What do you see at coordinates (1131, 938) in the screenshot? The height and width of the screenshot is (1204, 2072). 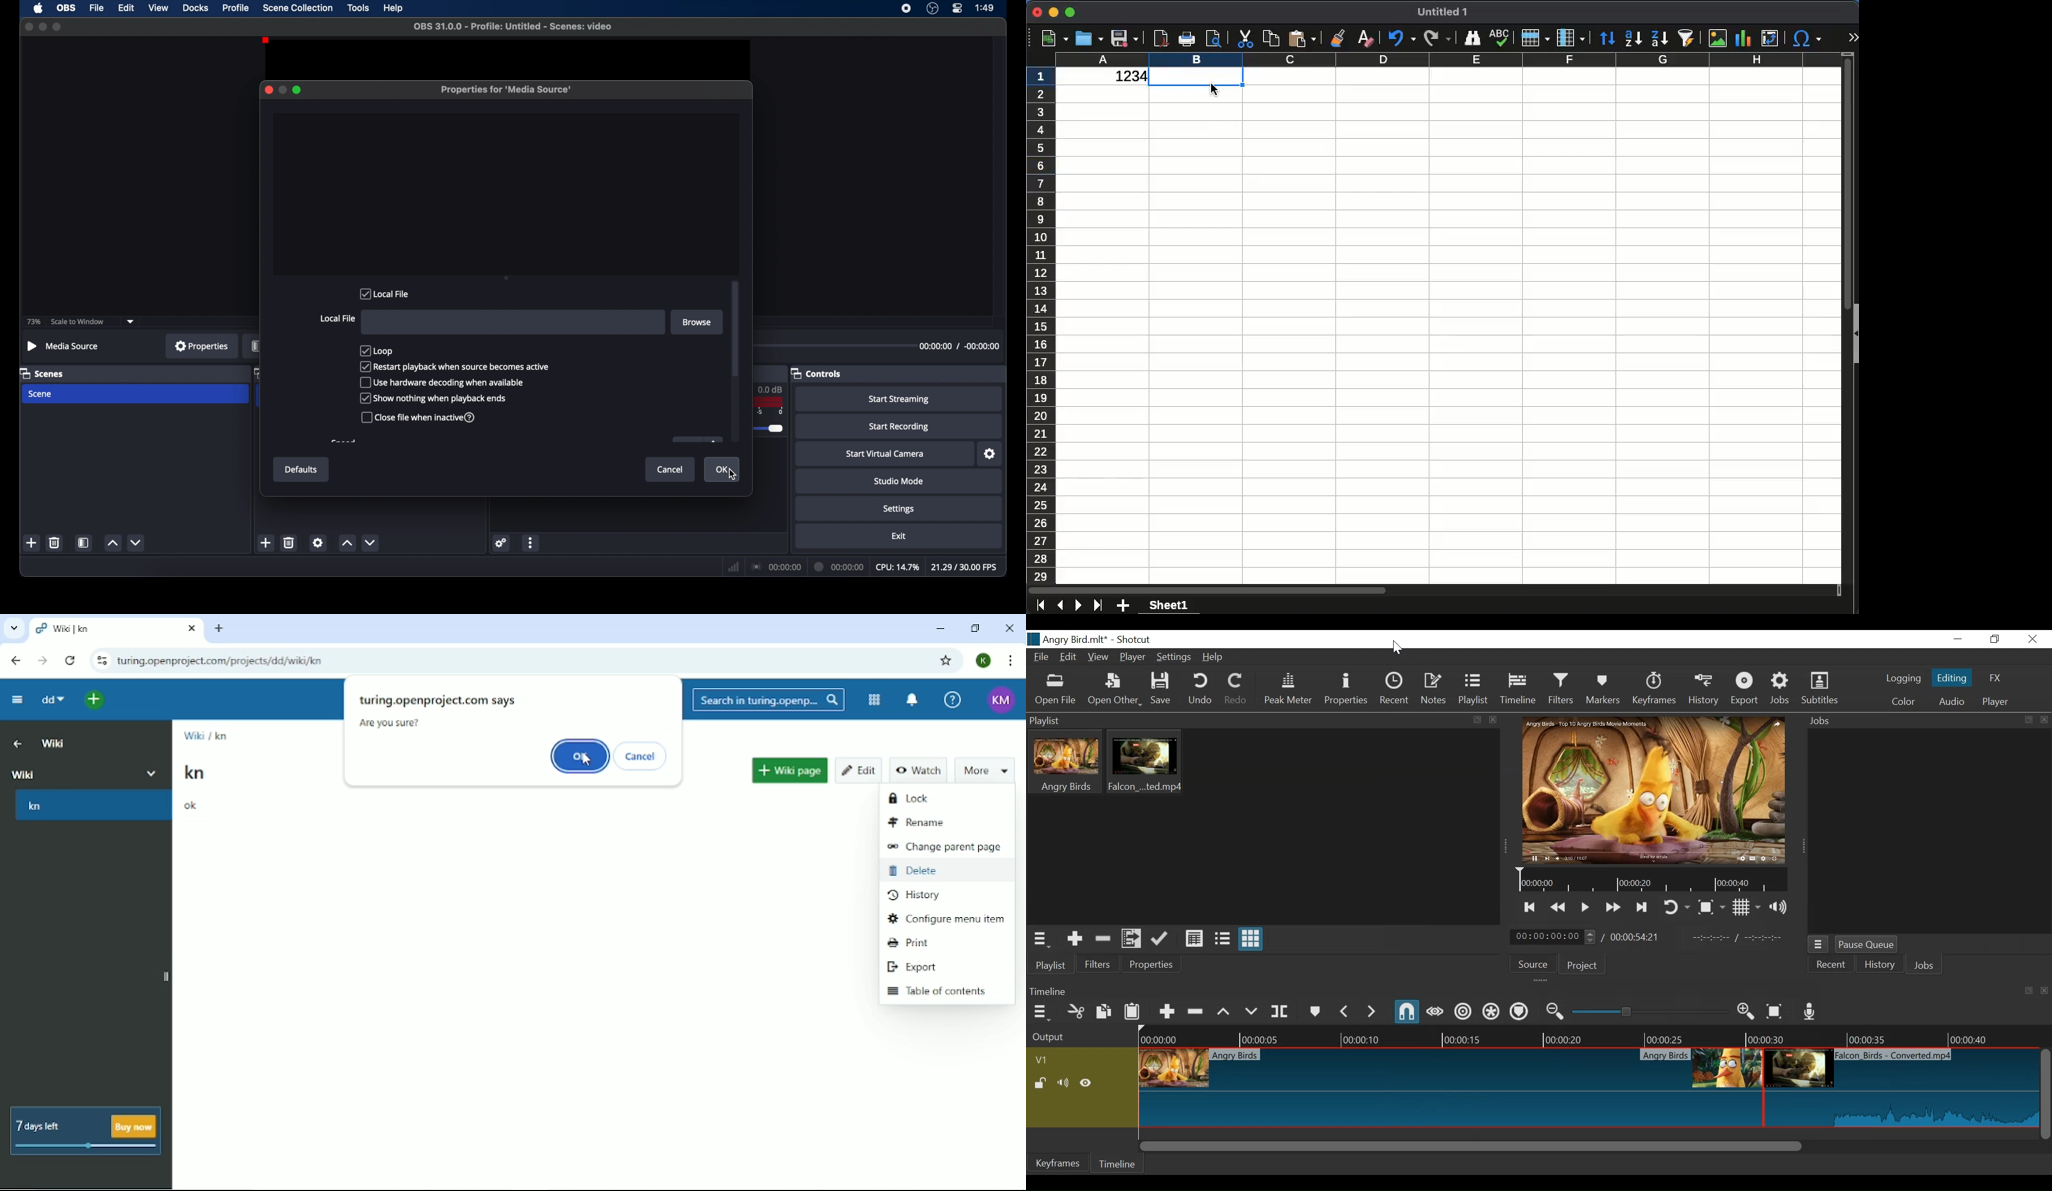 I see `Add files to the playlist` at bounding box center [1131, 938].